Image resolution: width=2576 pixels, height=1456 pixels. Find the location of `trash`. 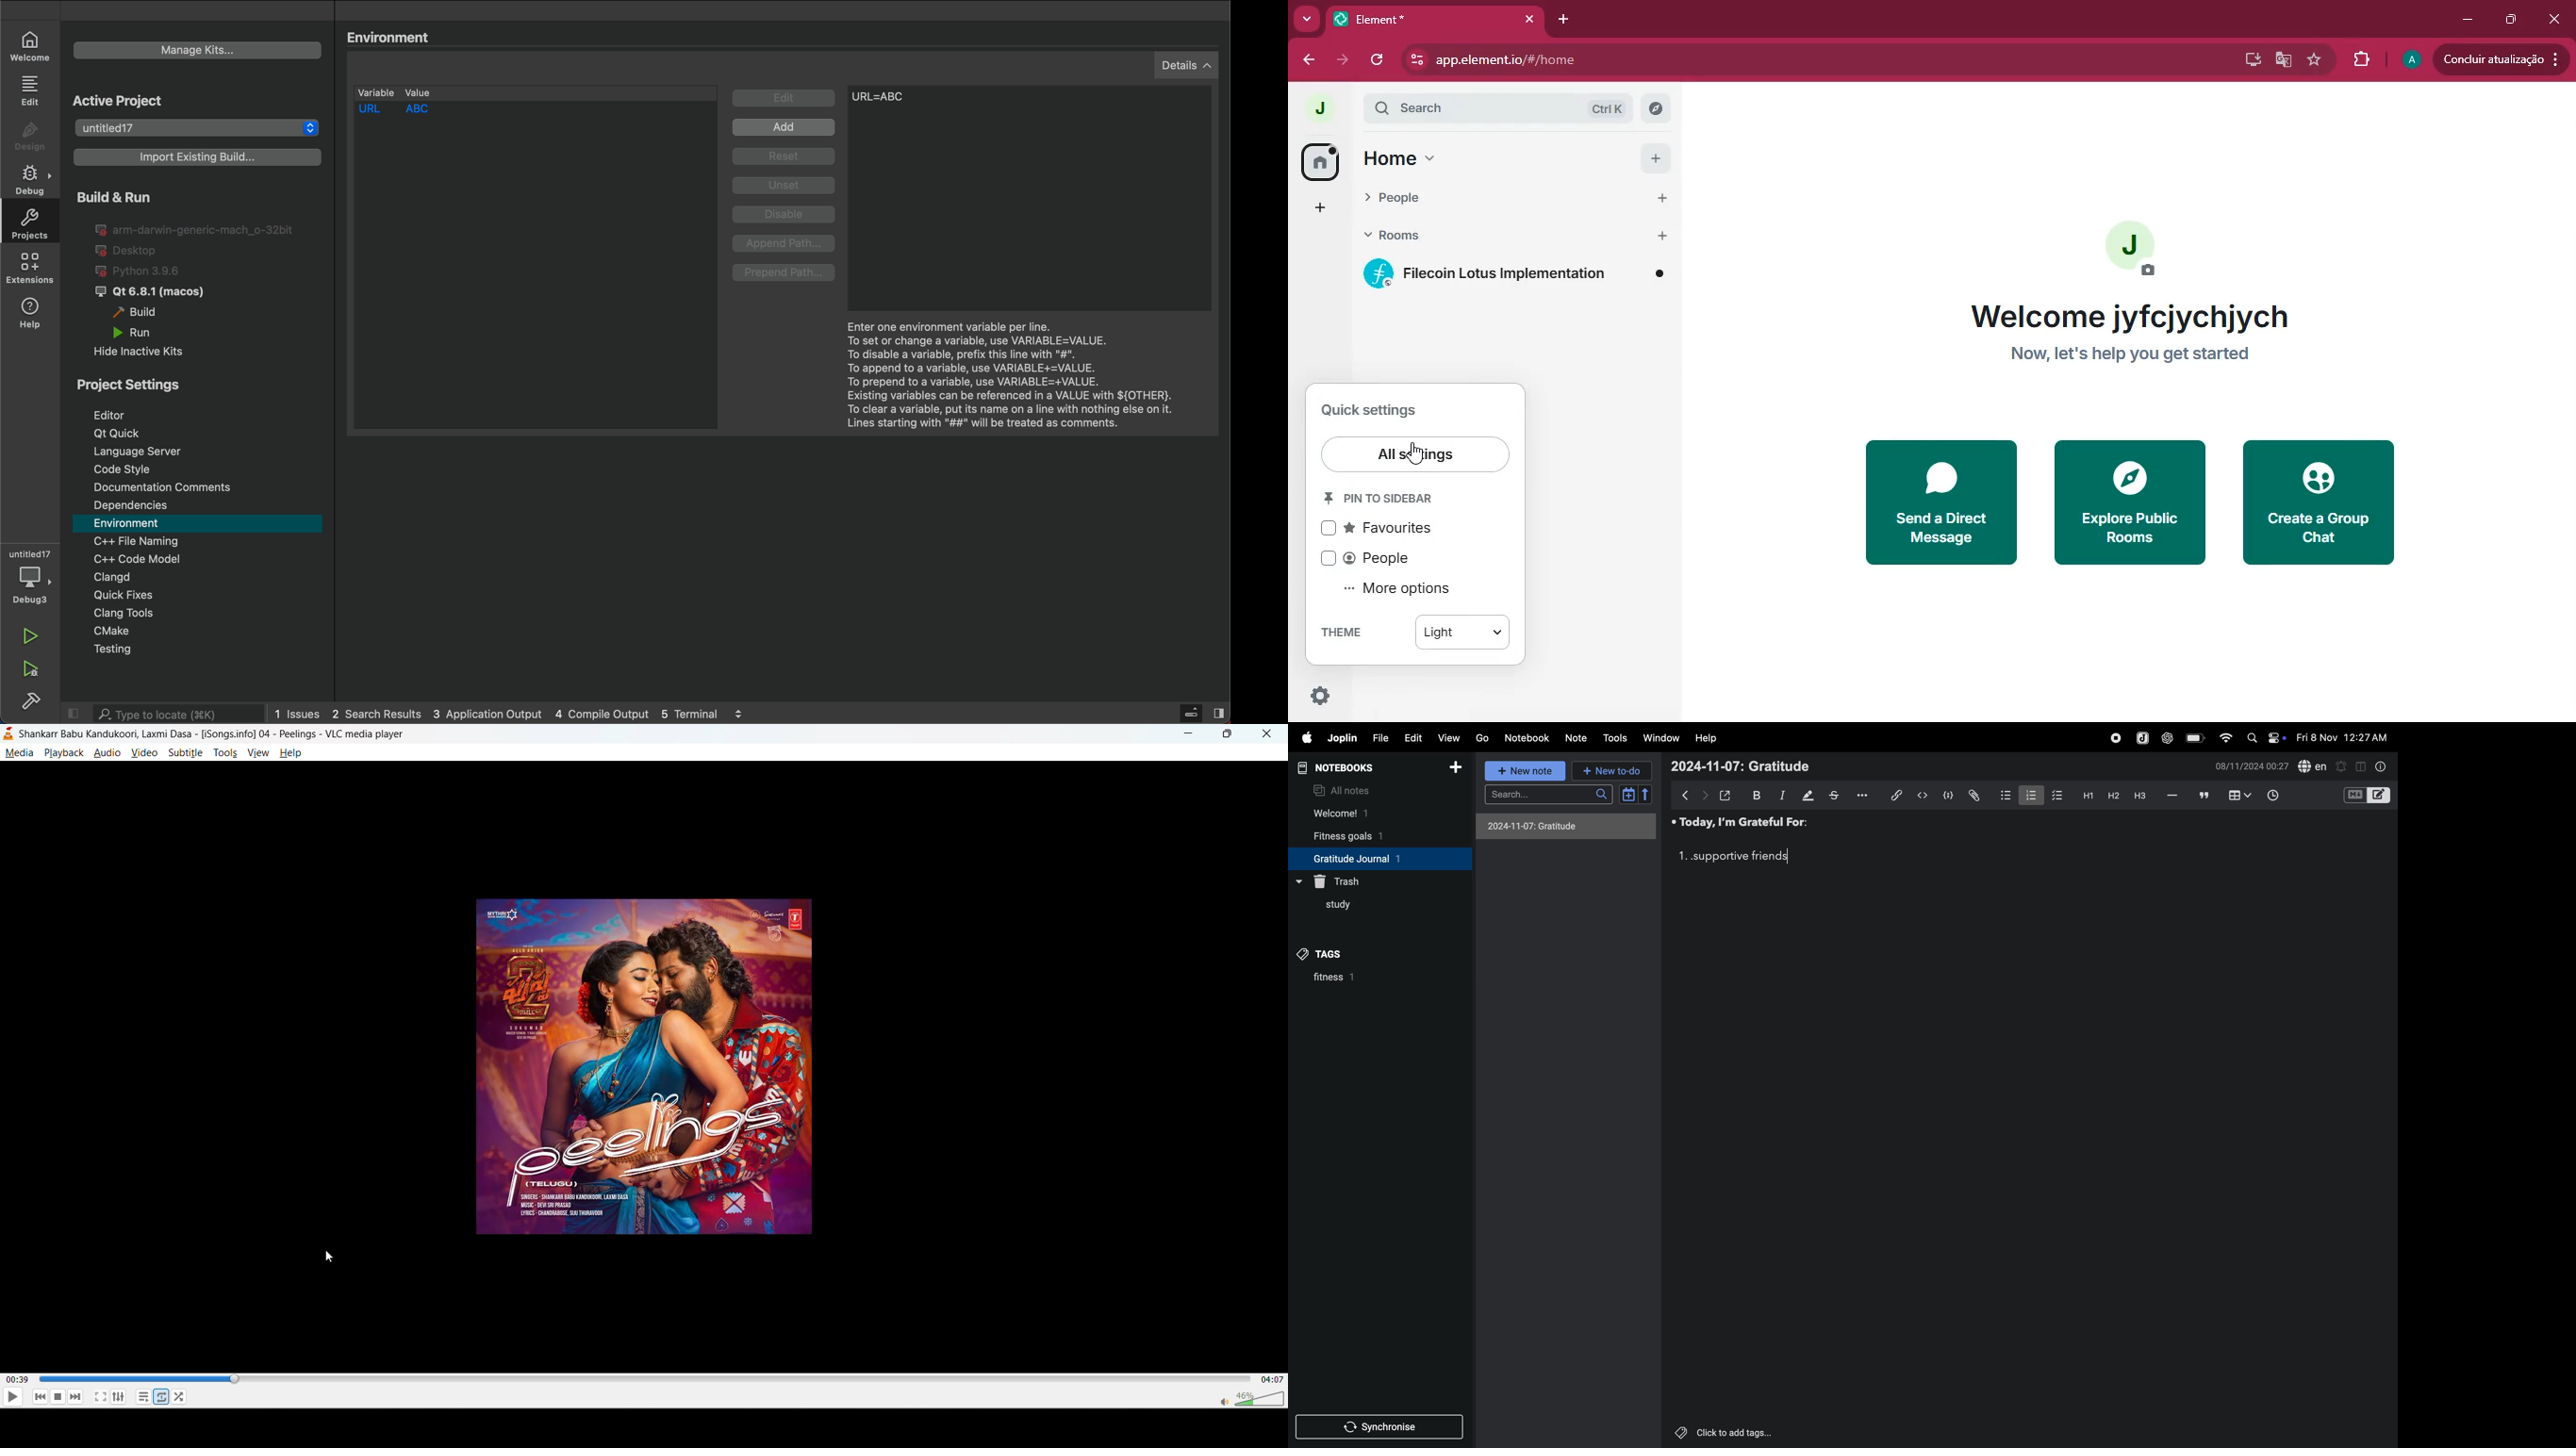

trash is located at coordinates (1343, 880).